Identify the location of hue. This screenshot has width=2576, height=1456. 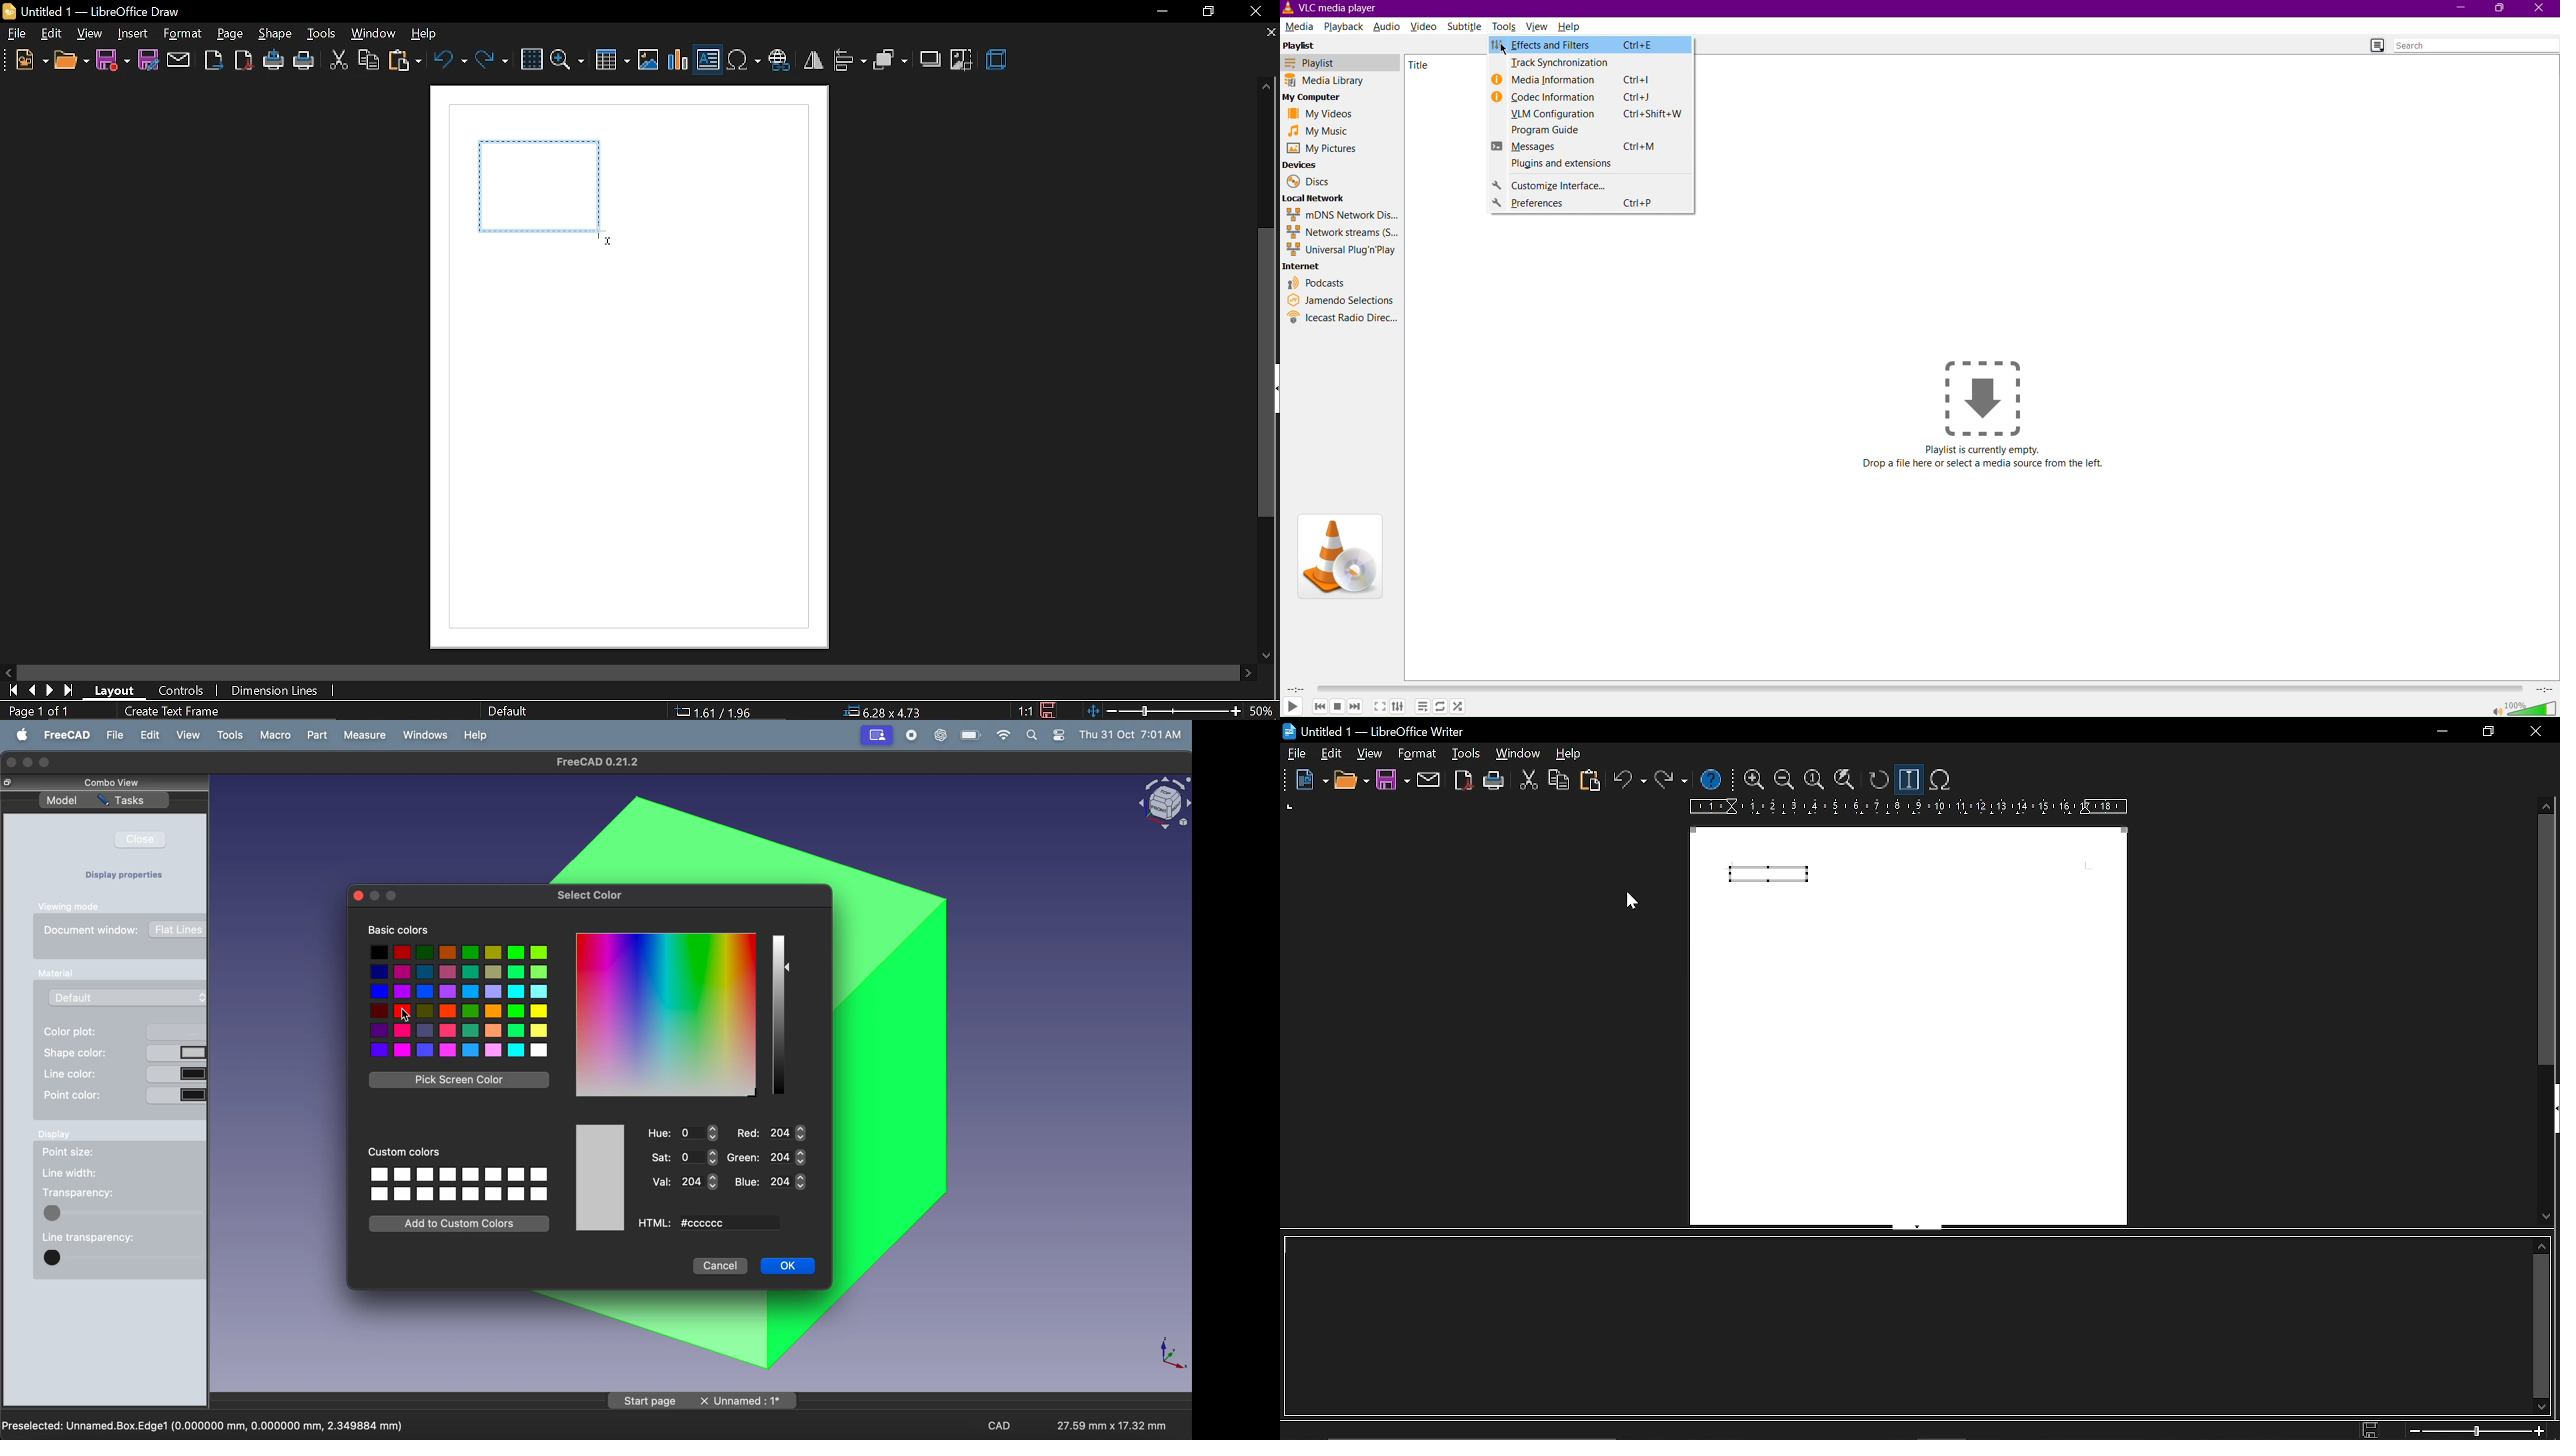
(681, 1132).